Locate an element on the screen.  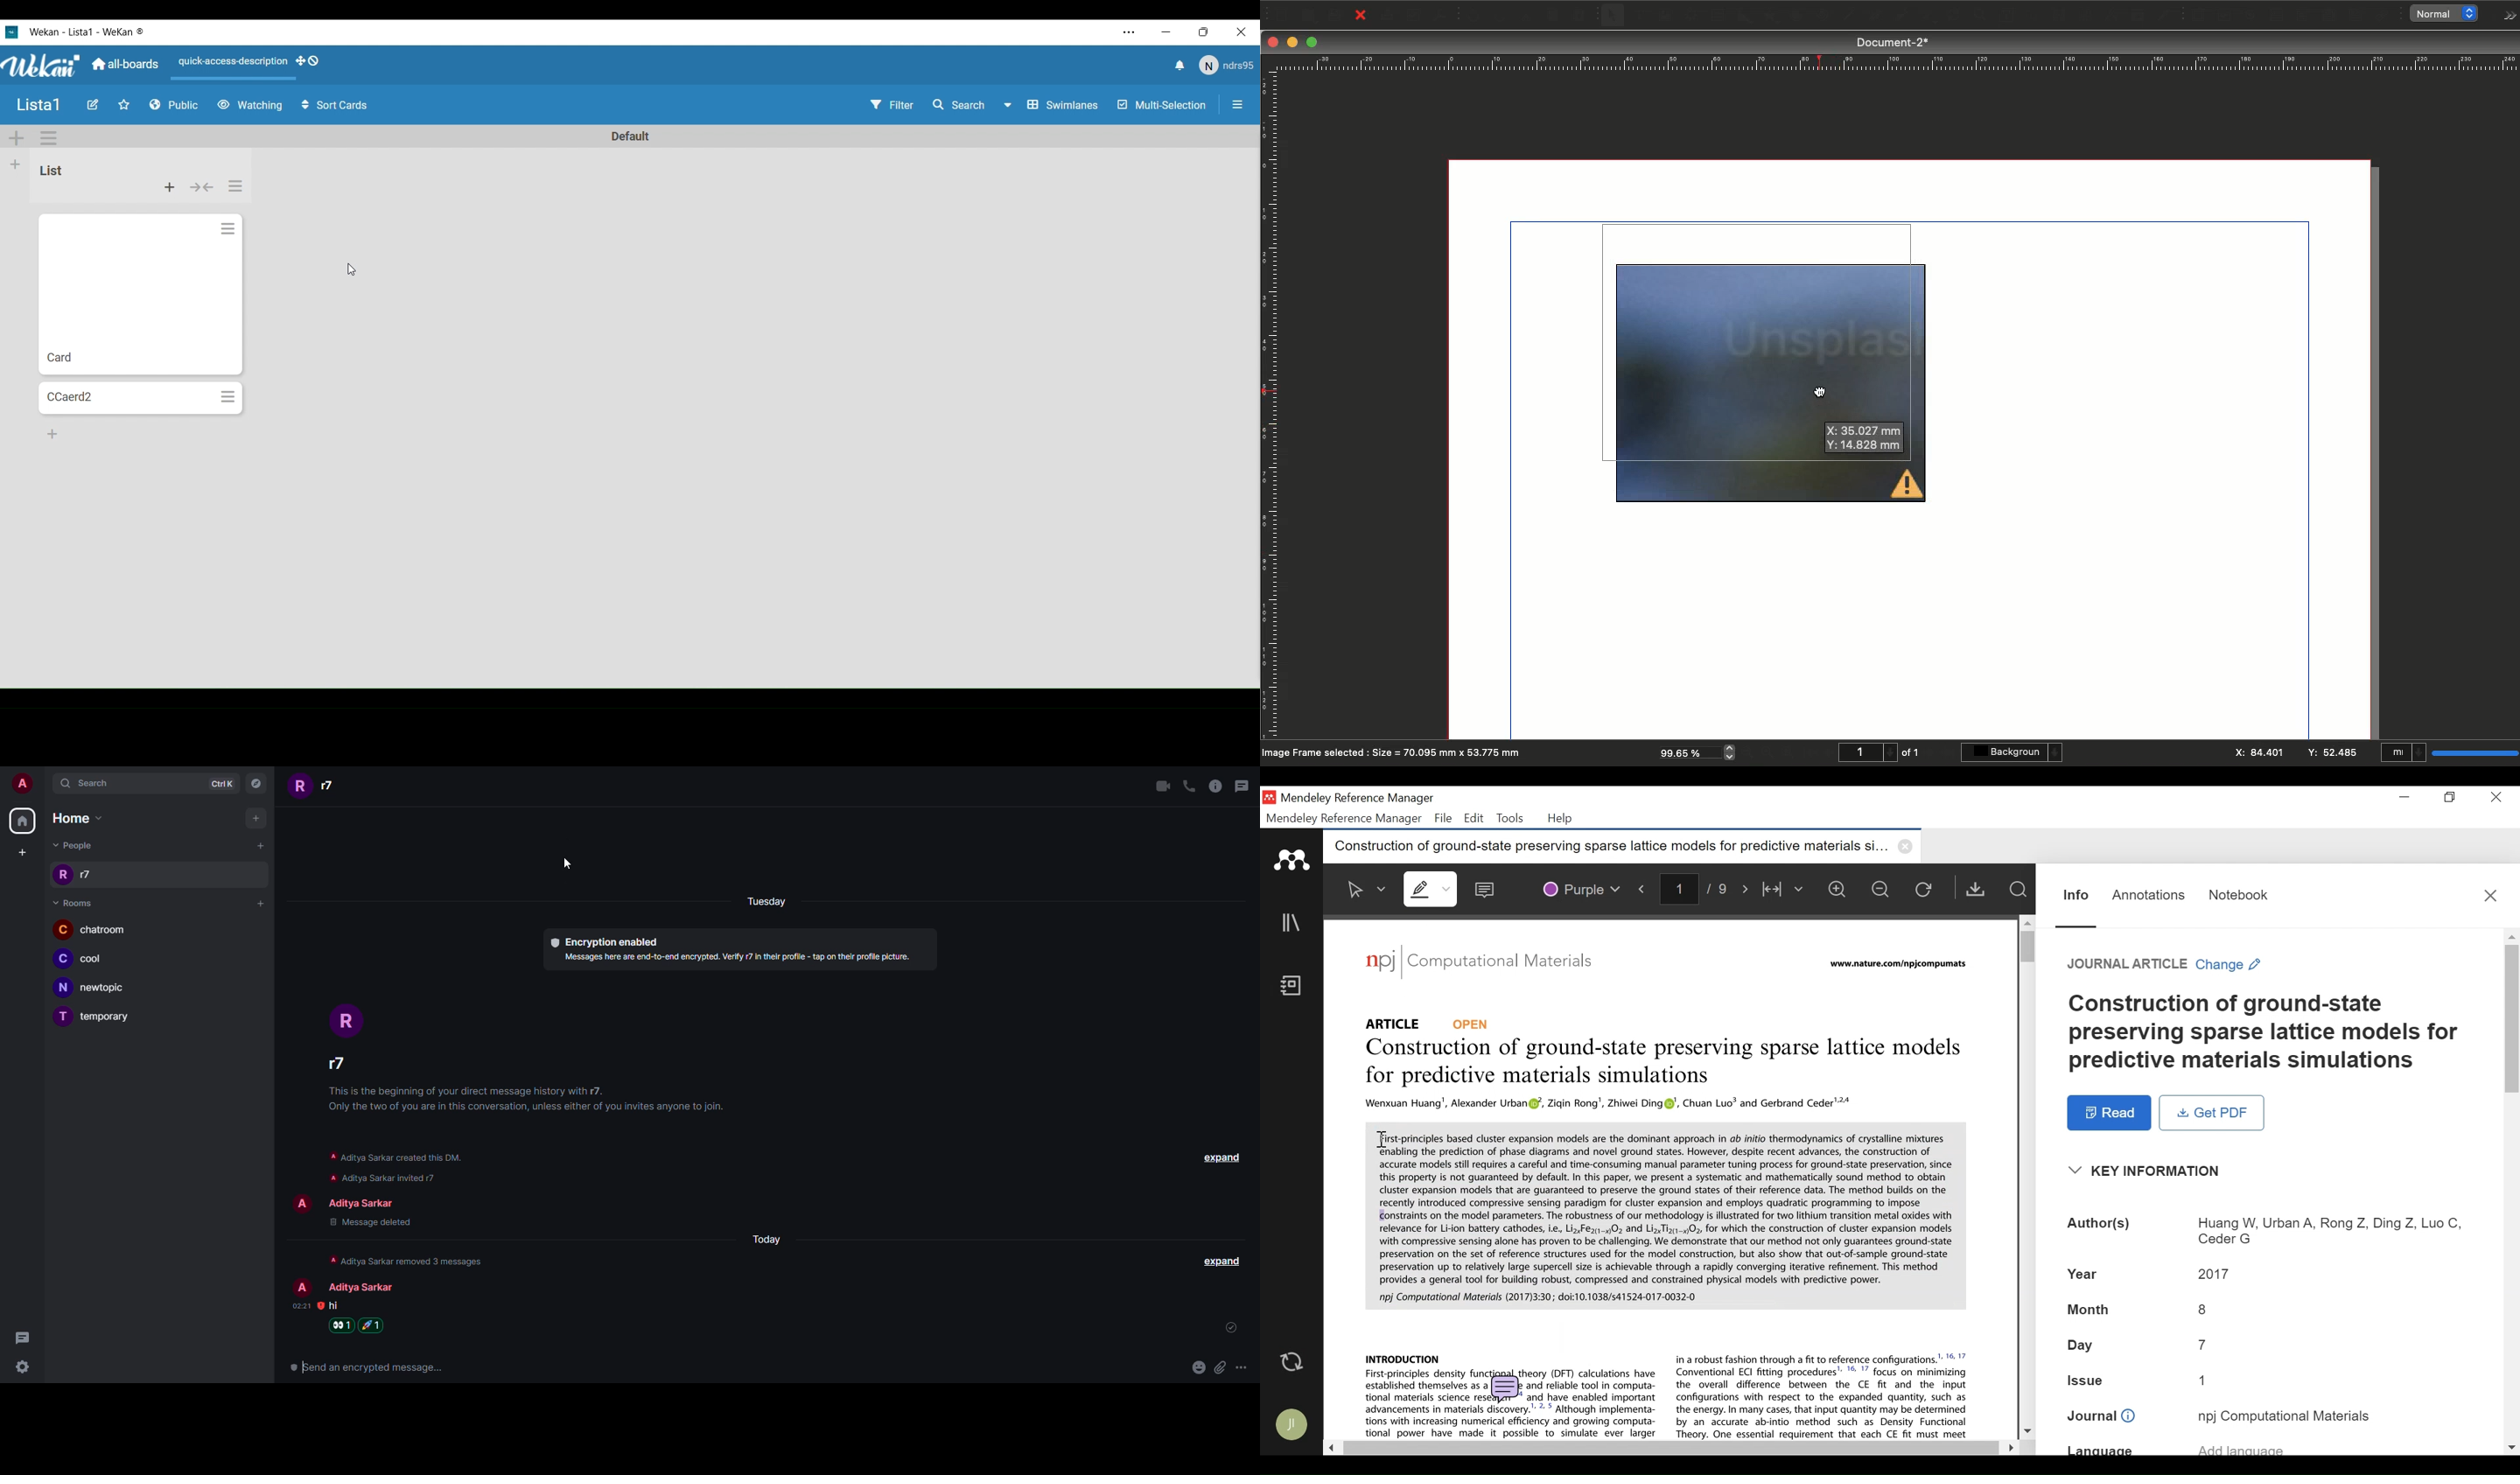
Settings is located at coordinates (237, 186).